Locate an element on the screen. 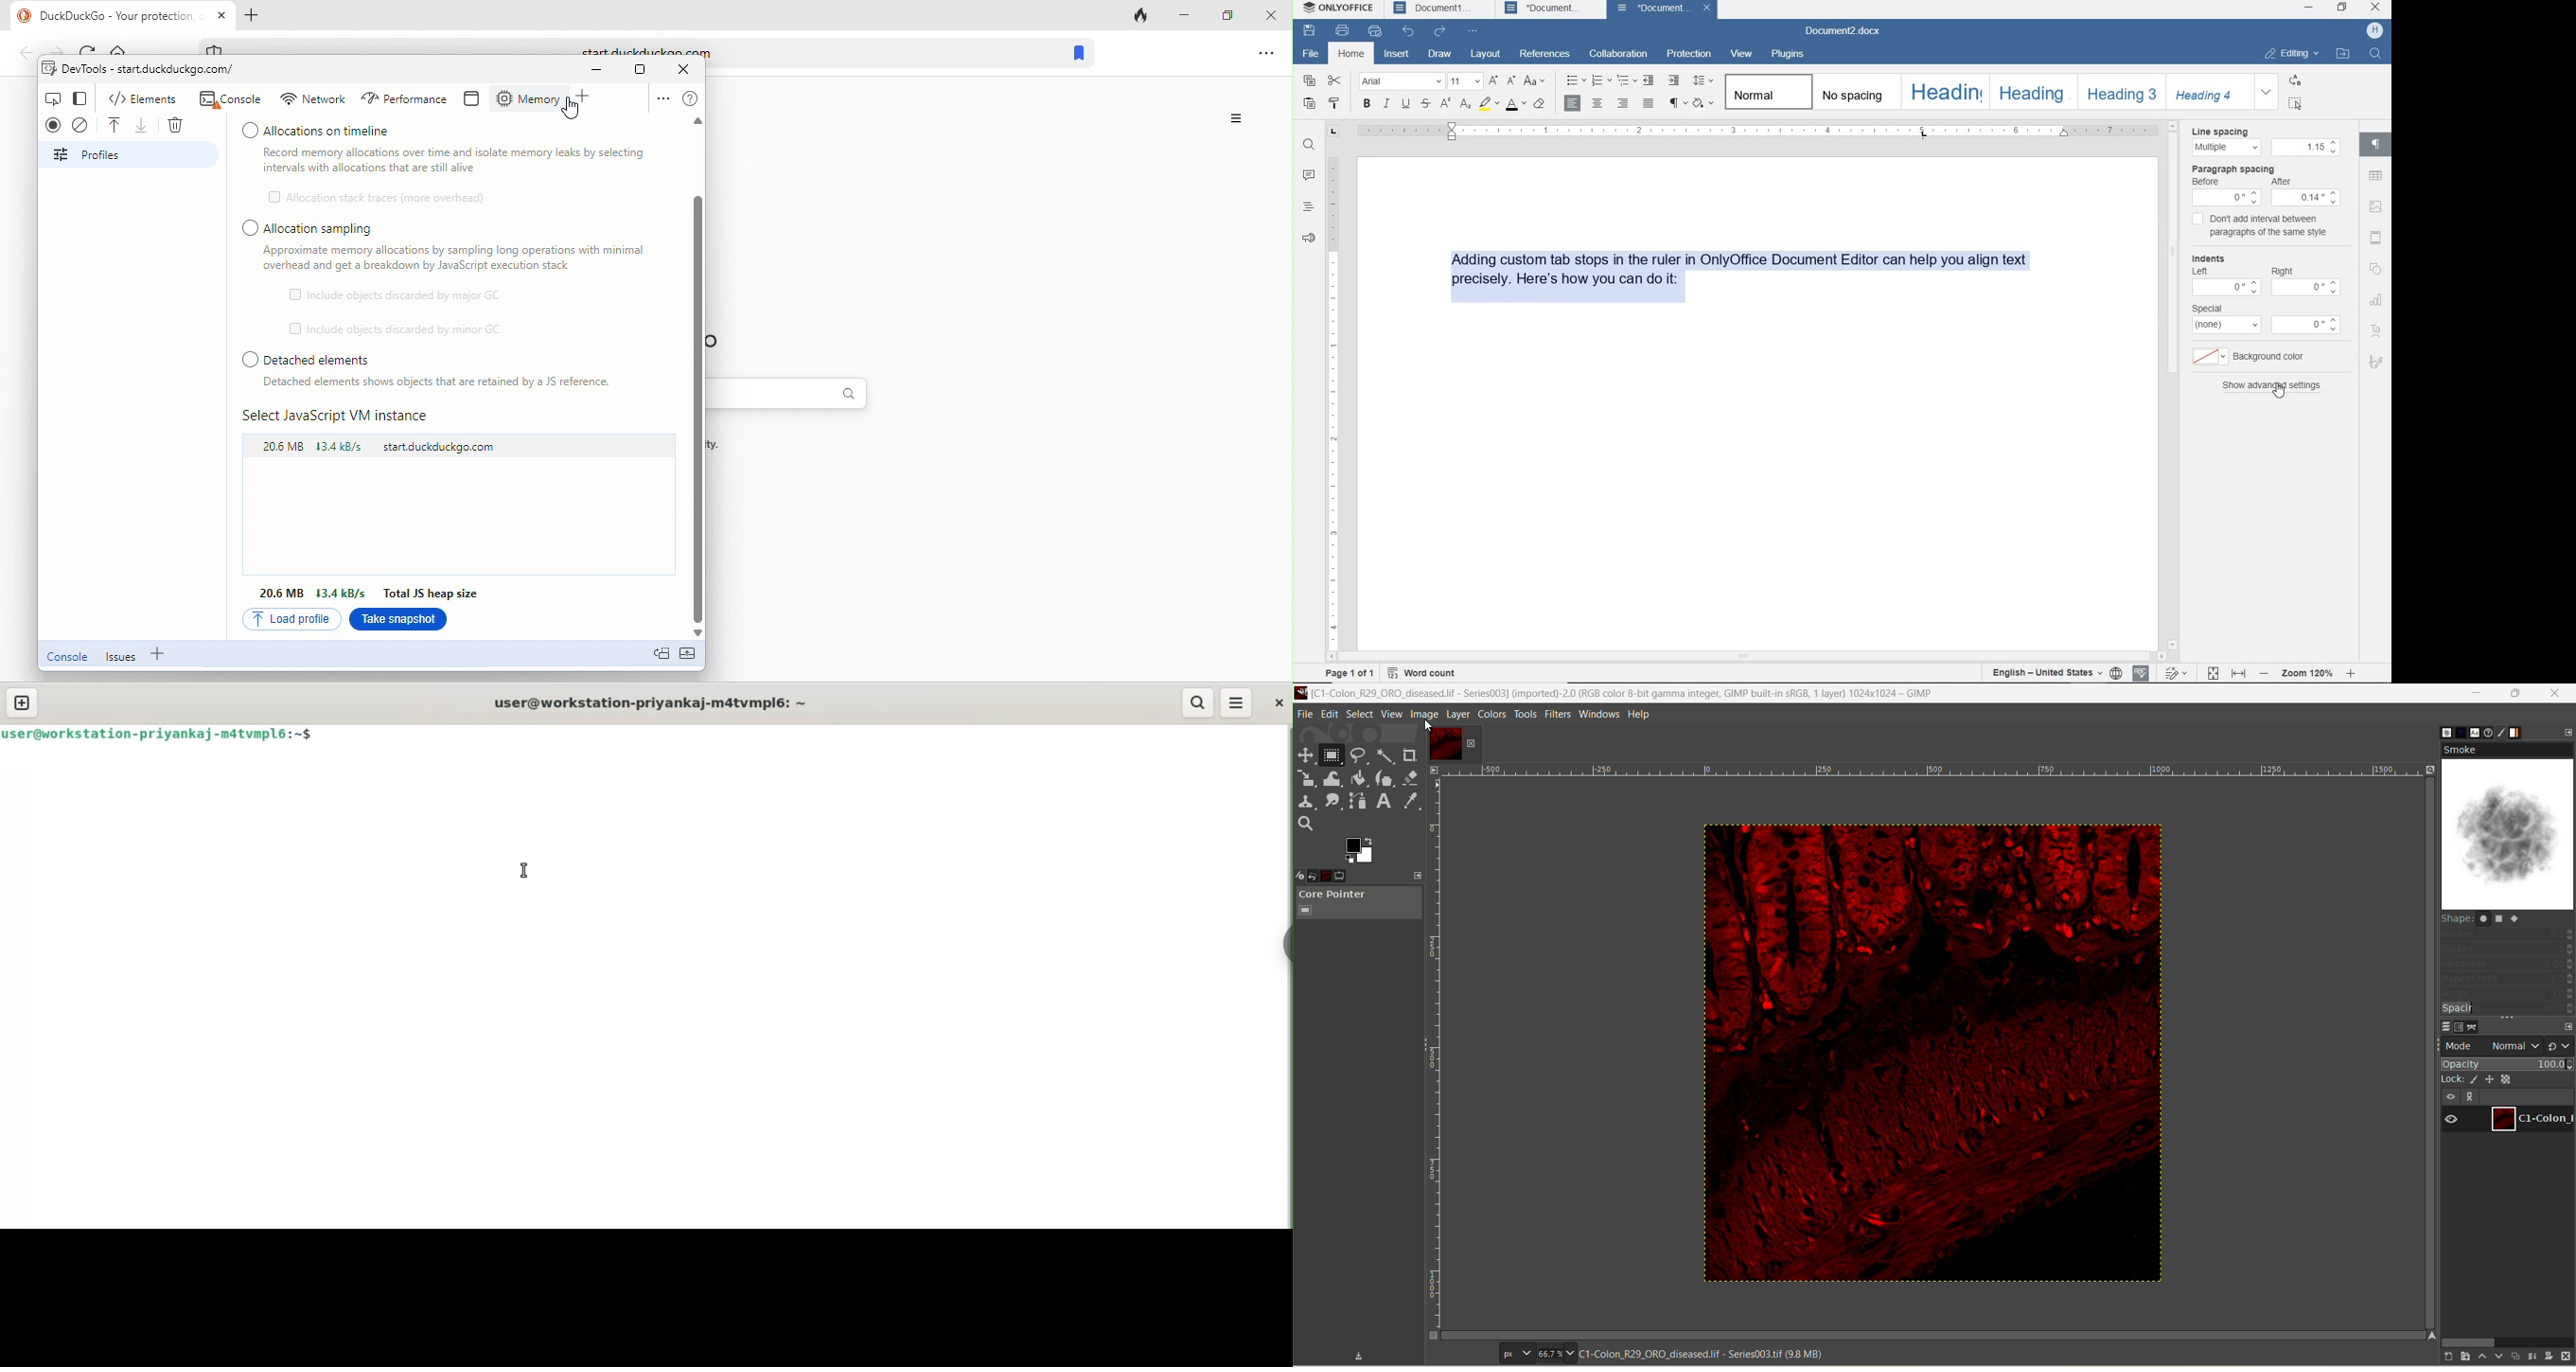 This screenshot has height=1372, width=2576. Left is located at coordinates (2204, 272).